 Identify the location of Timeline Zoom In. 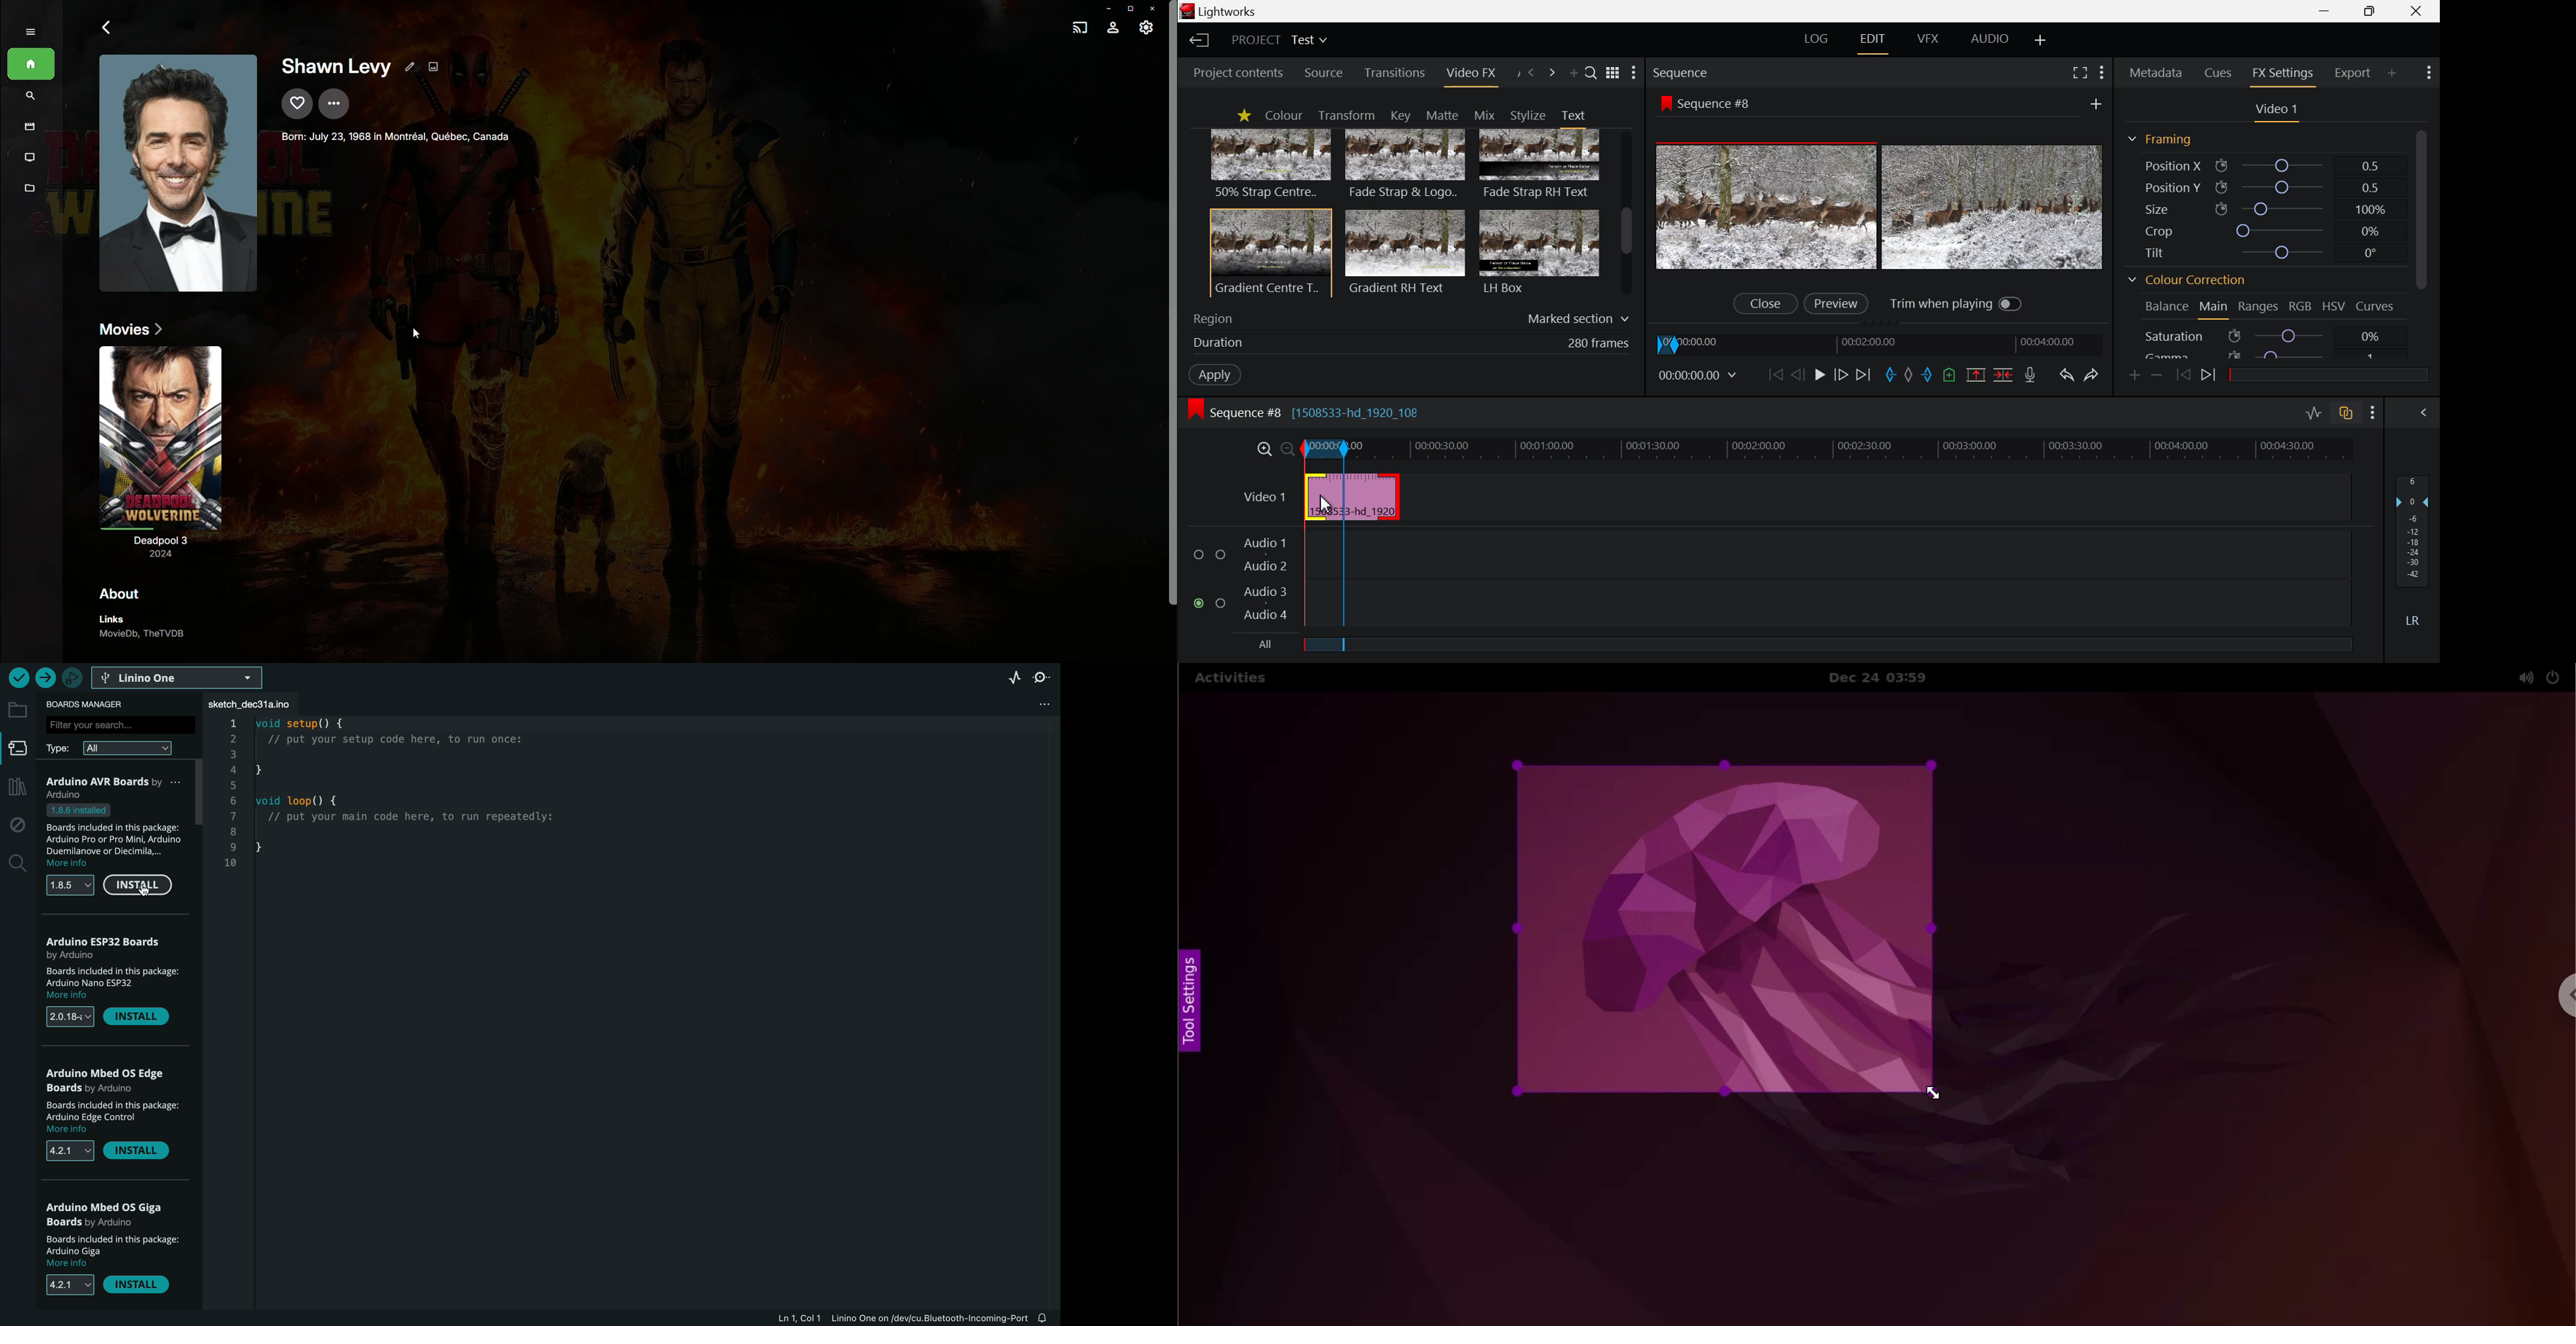
(1264, 447).